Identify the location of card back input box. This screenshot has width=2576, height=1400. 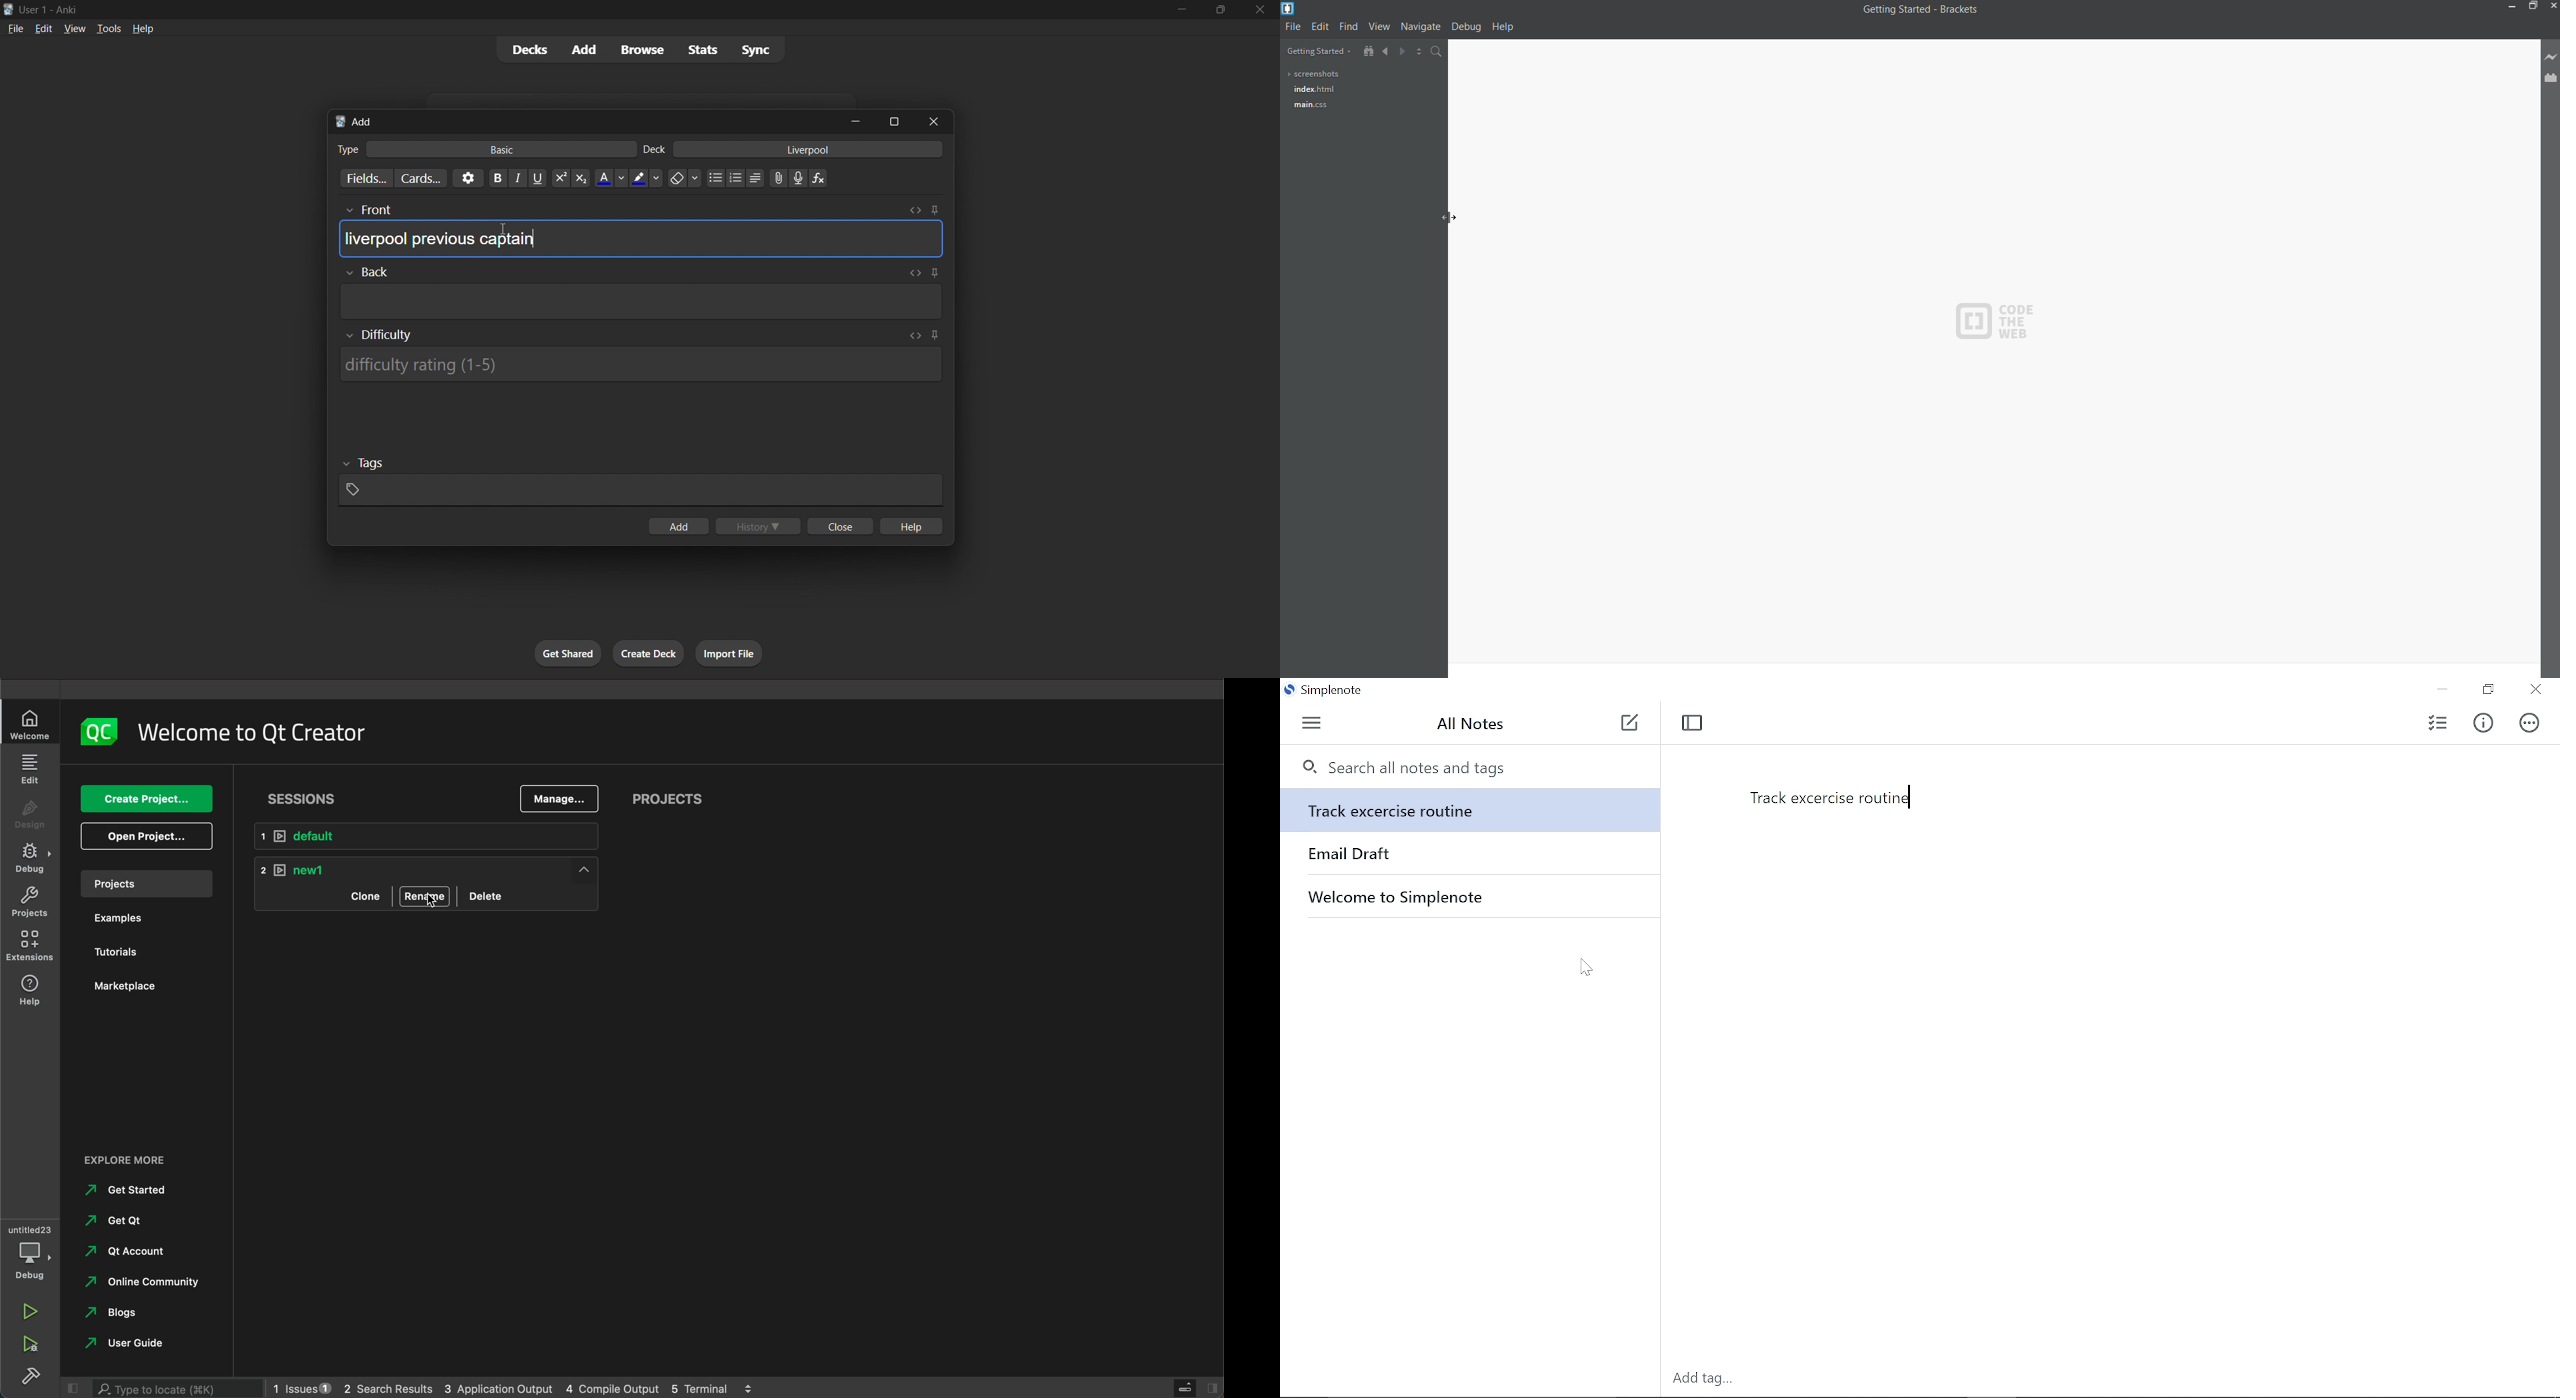
(641, 293).